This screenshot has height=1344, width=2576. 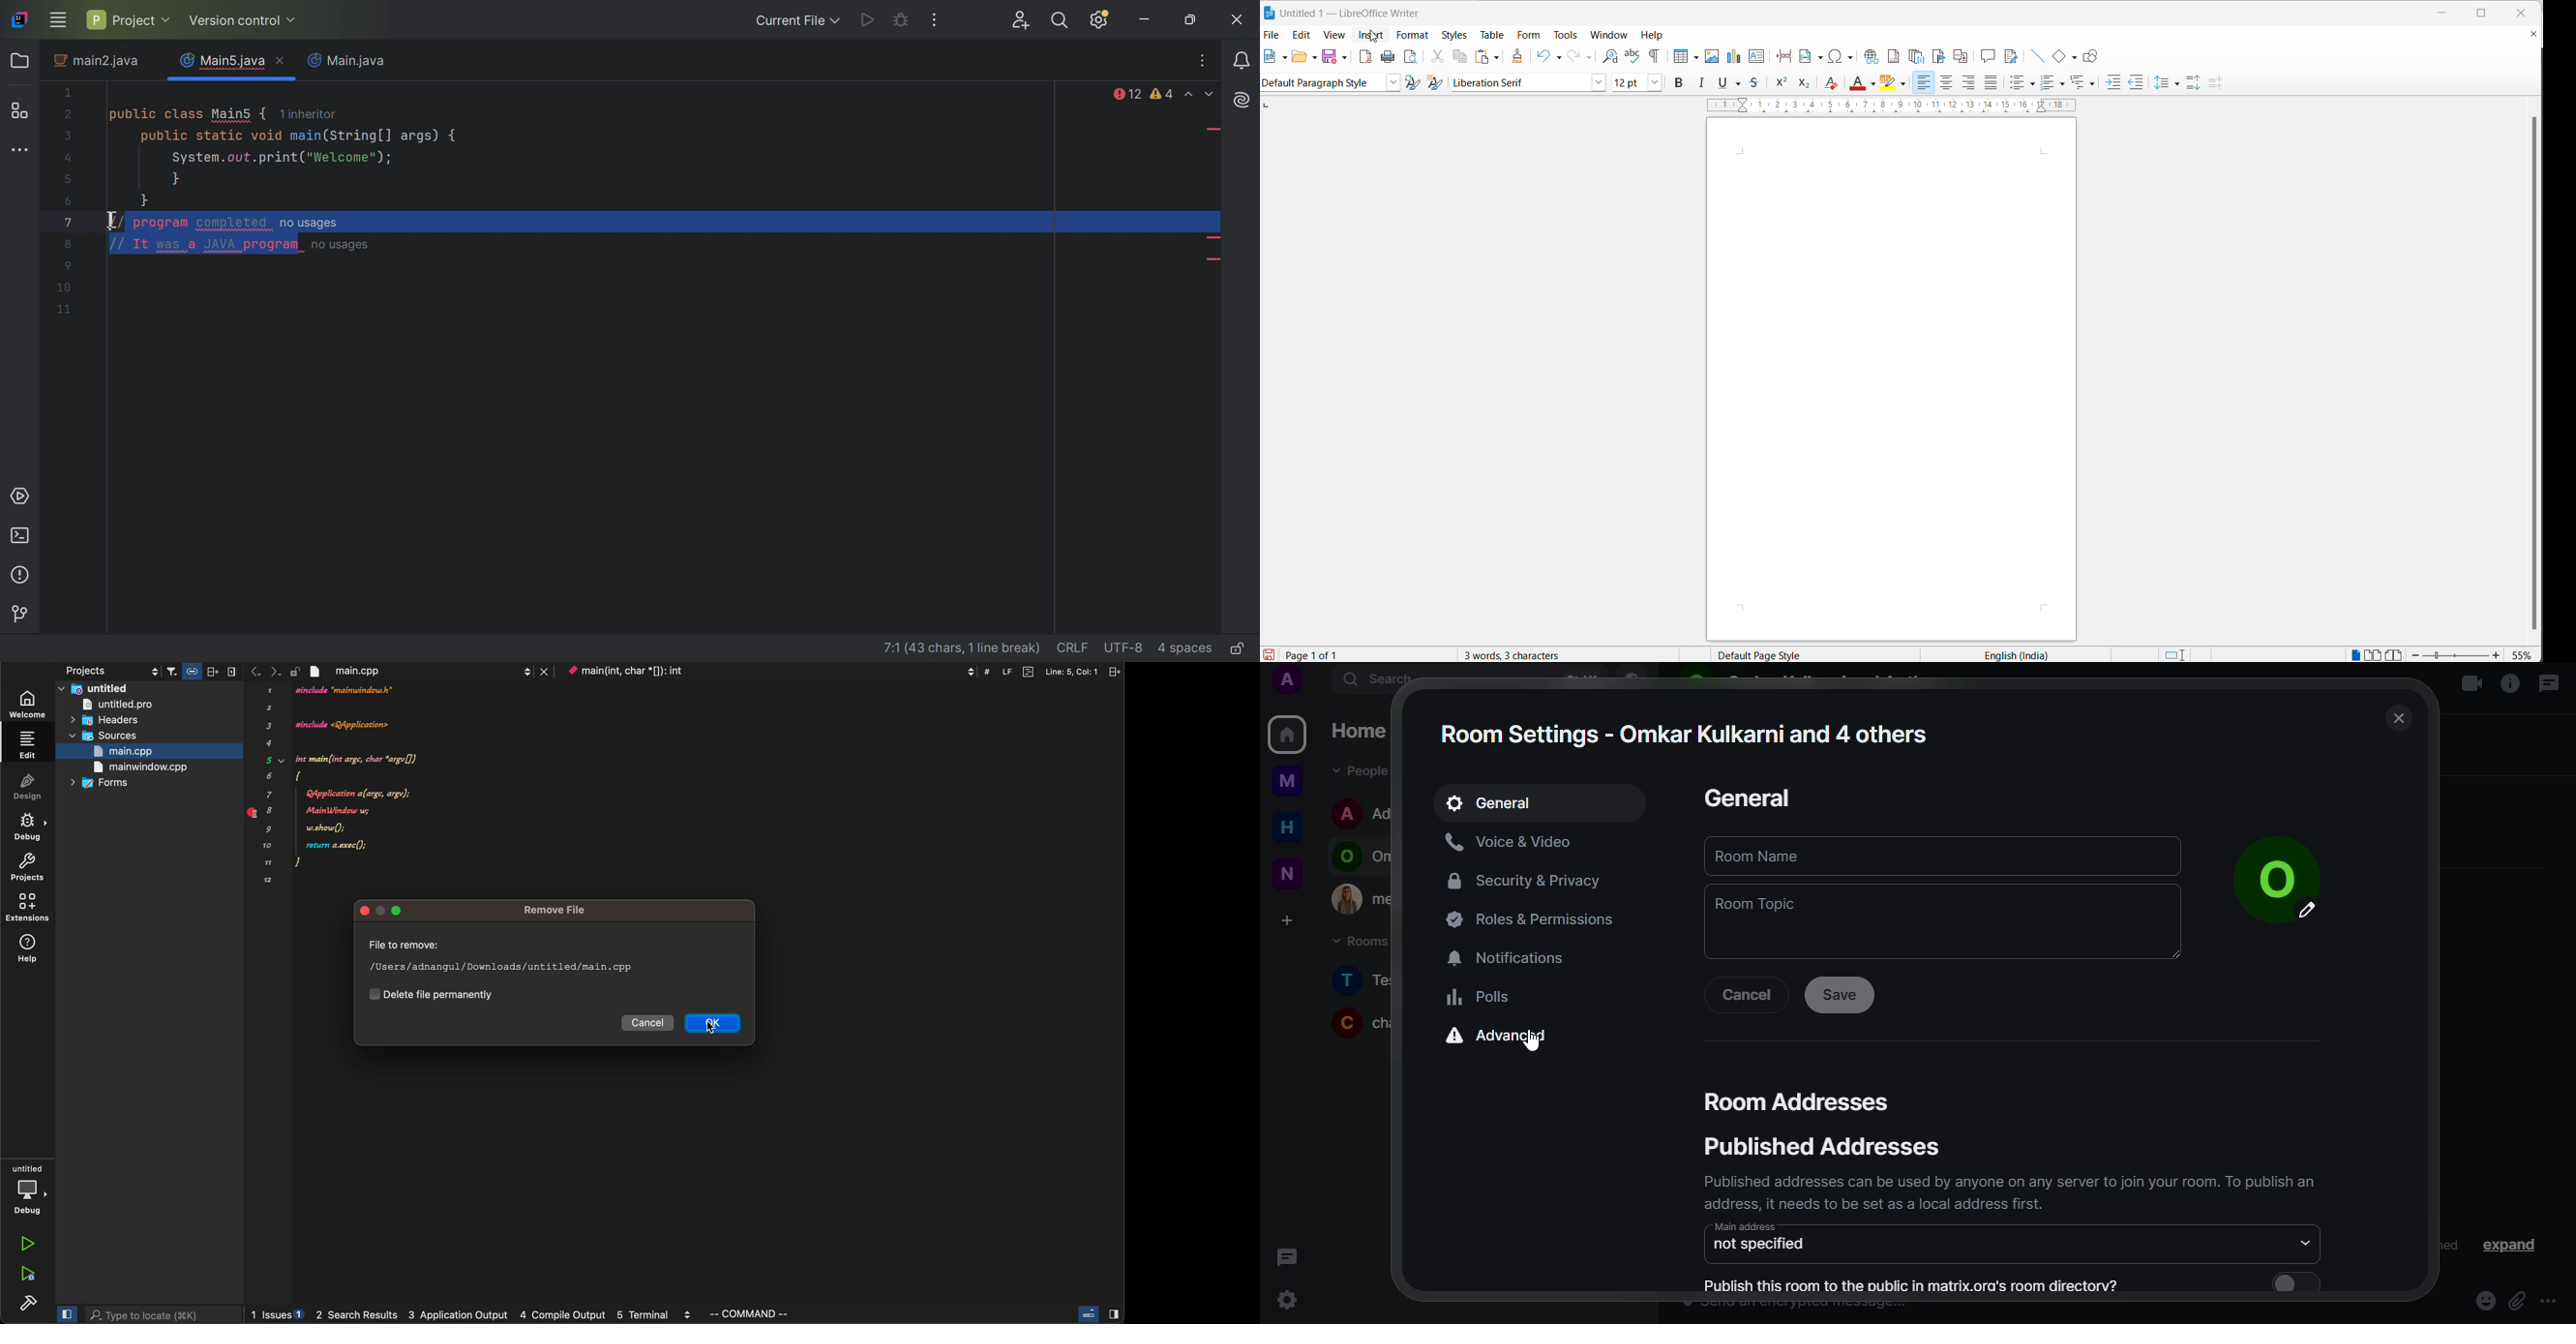 What do you see at coordinates (1344, 57) in the screenshot?
I see `save as` at bounding box center [1344, 57].